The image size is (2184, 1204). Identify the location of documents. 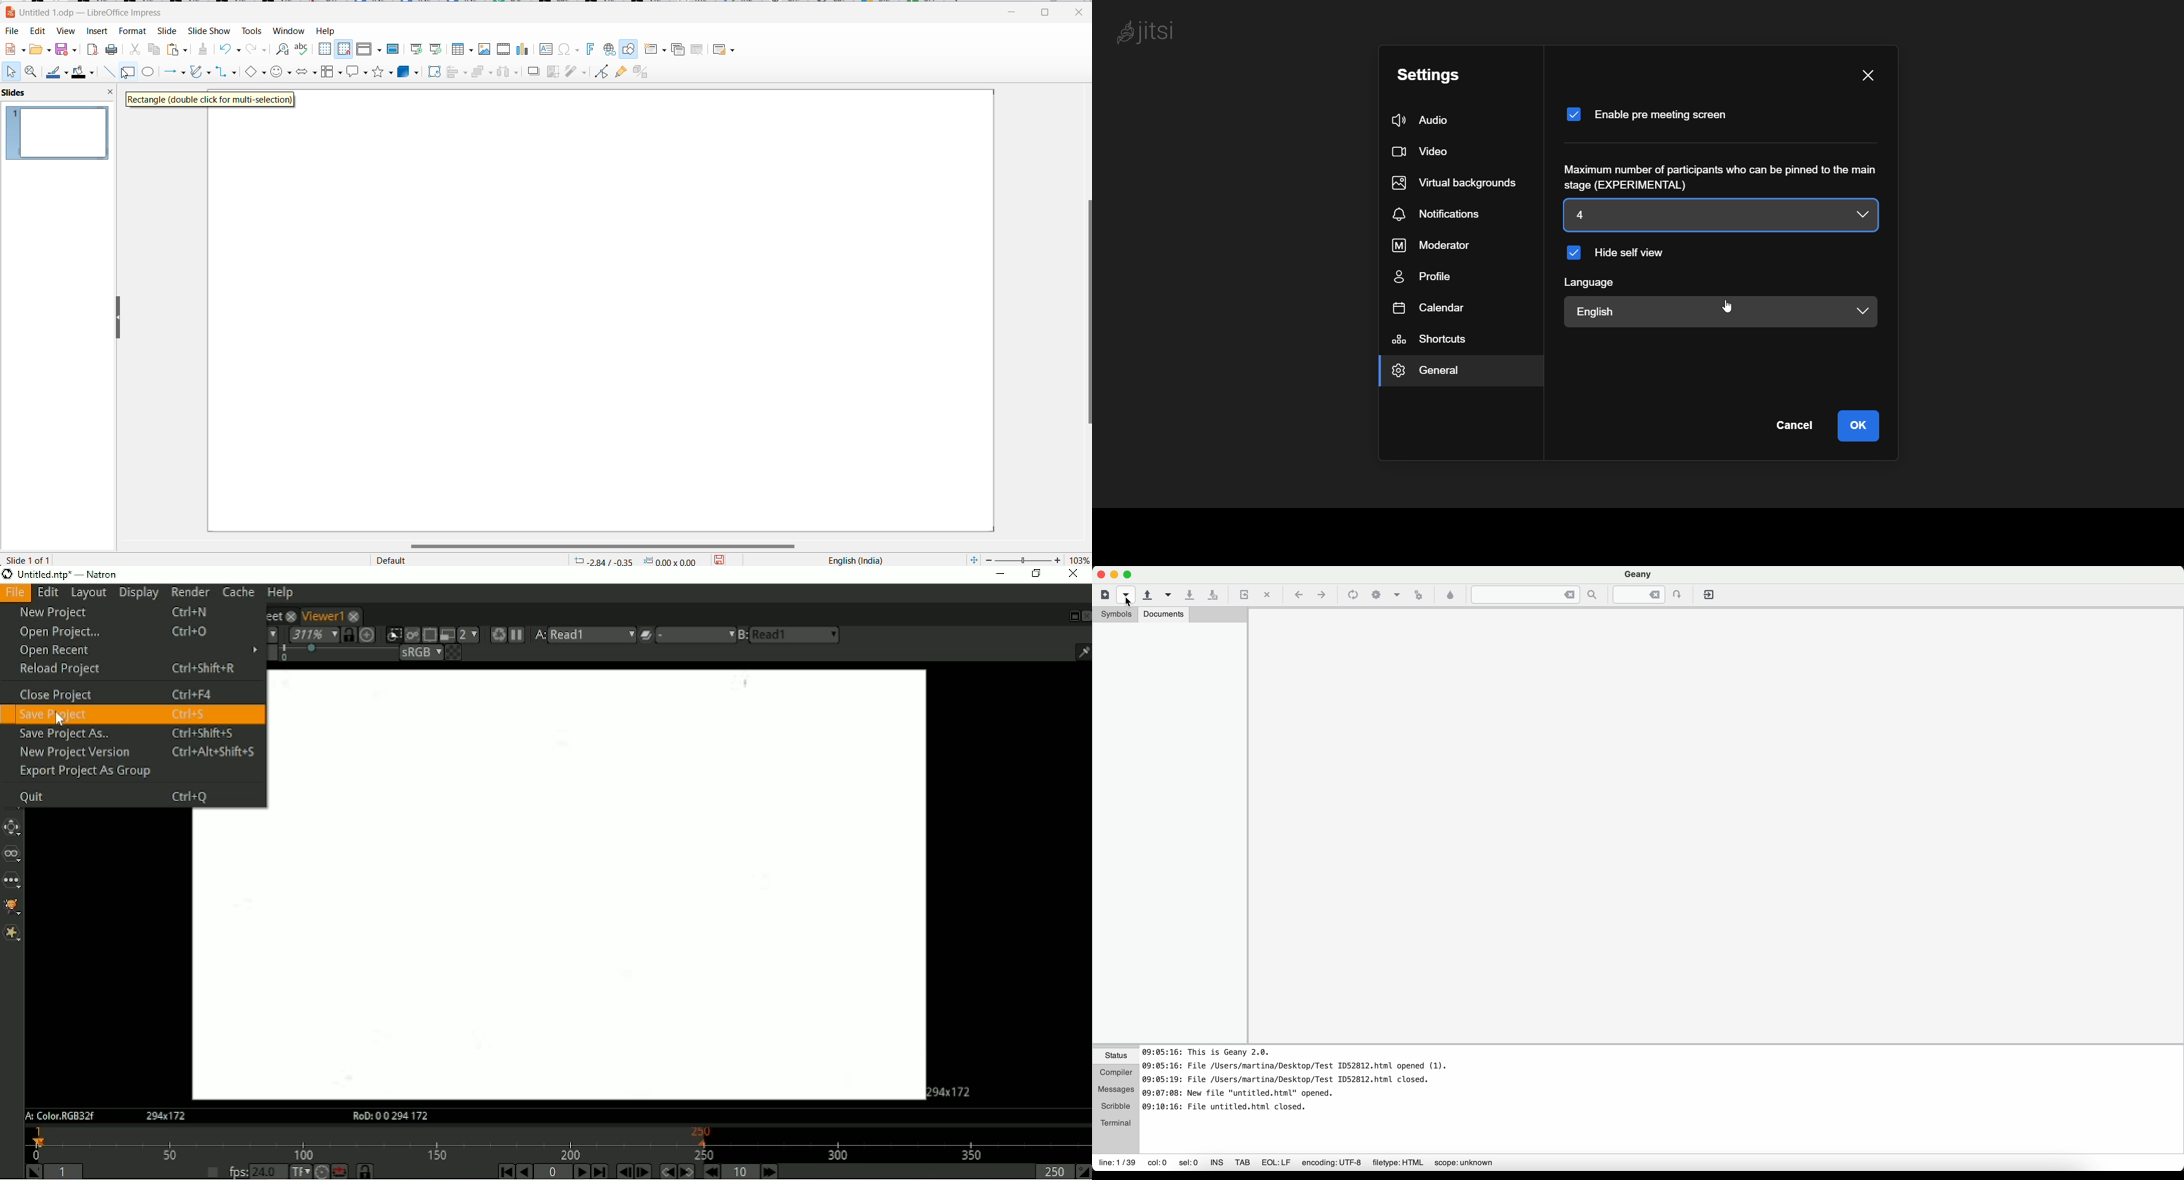
(1163, 614).